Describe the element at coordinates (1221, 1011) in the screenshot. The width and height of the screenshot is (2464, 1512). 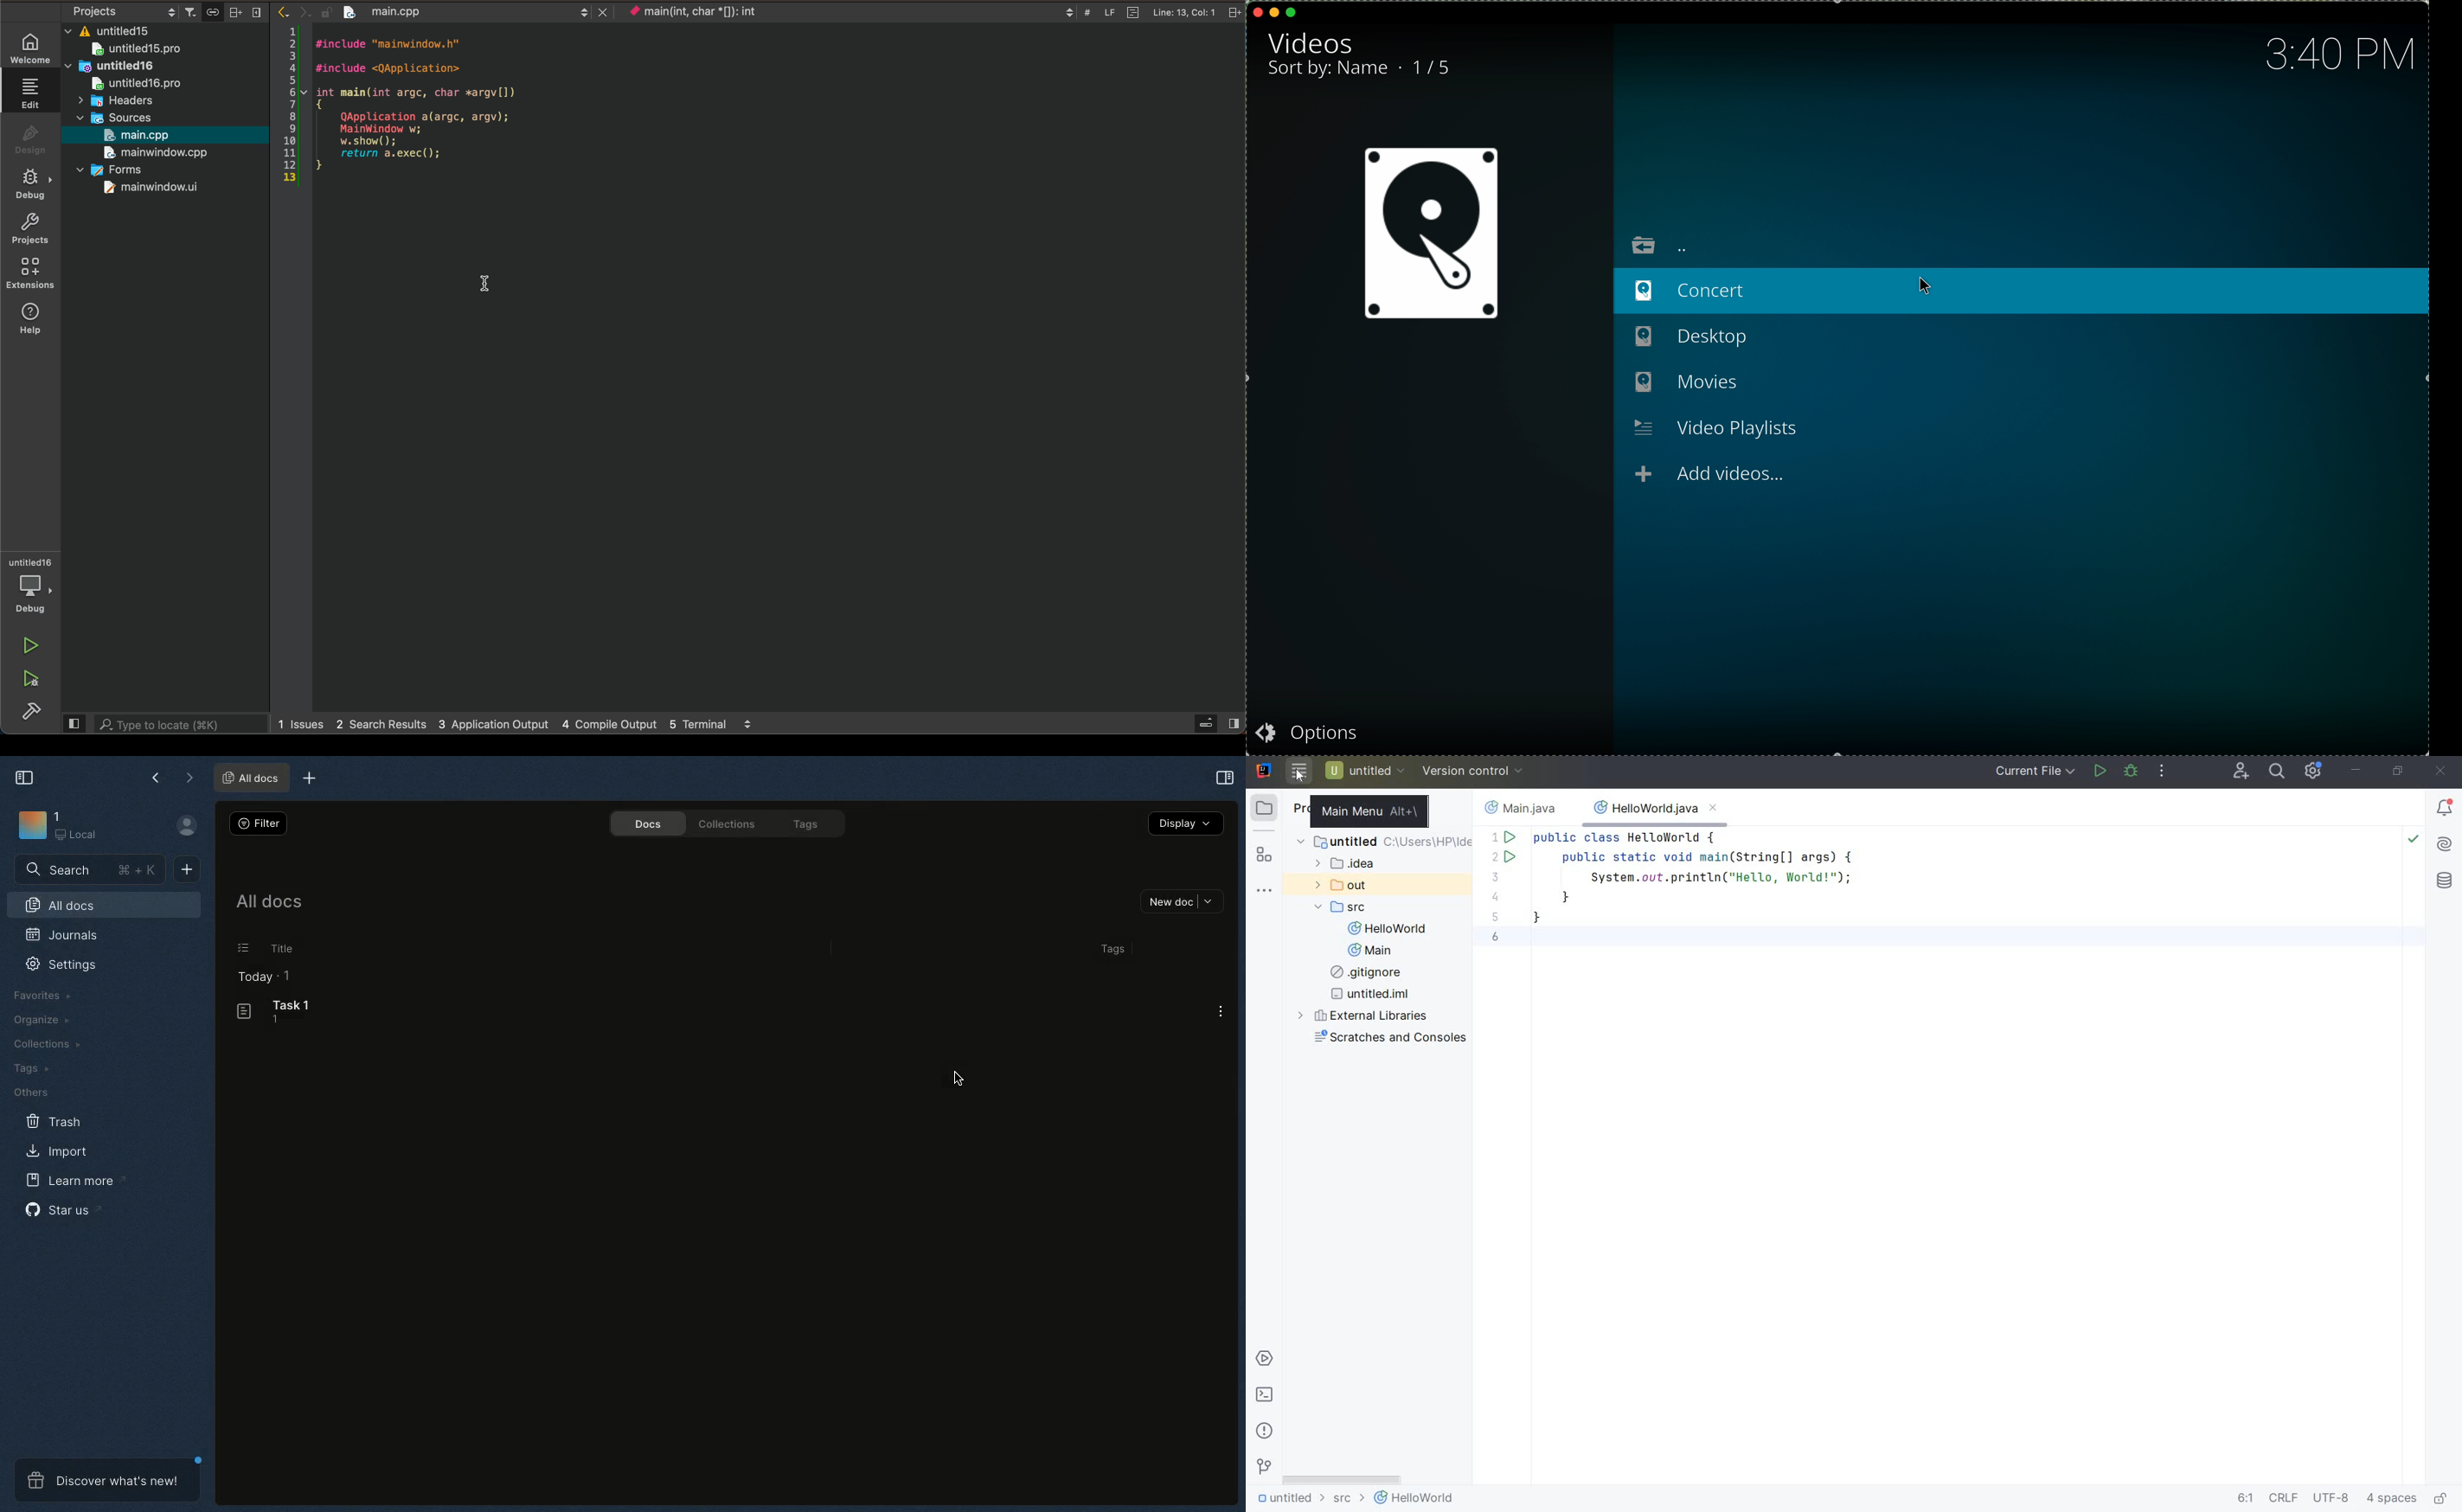
I see `Options` at that location.